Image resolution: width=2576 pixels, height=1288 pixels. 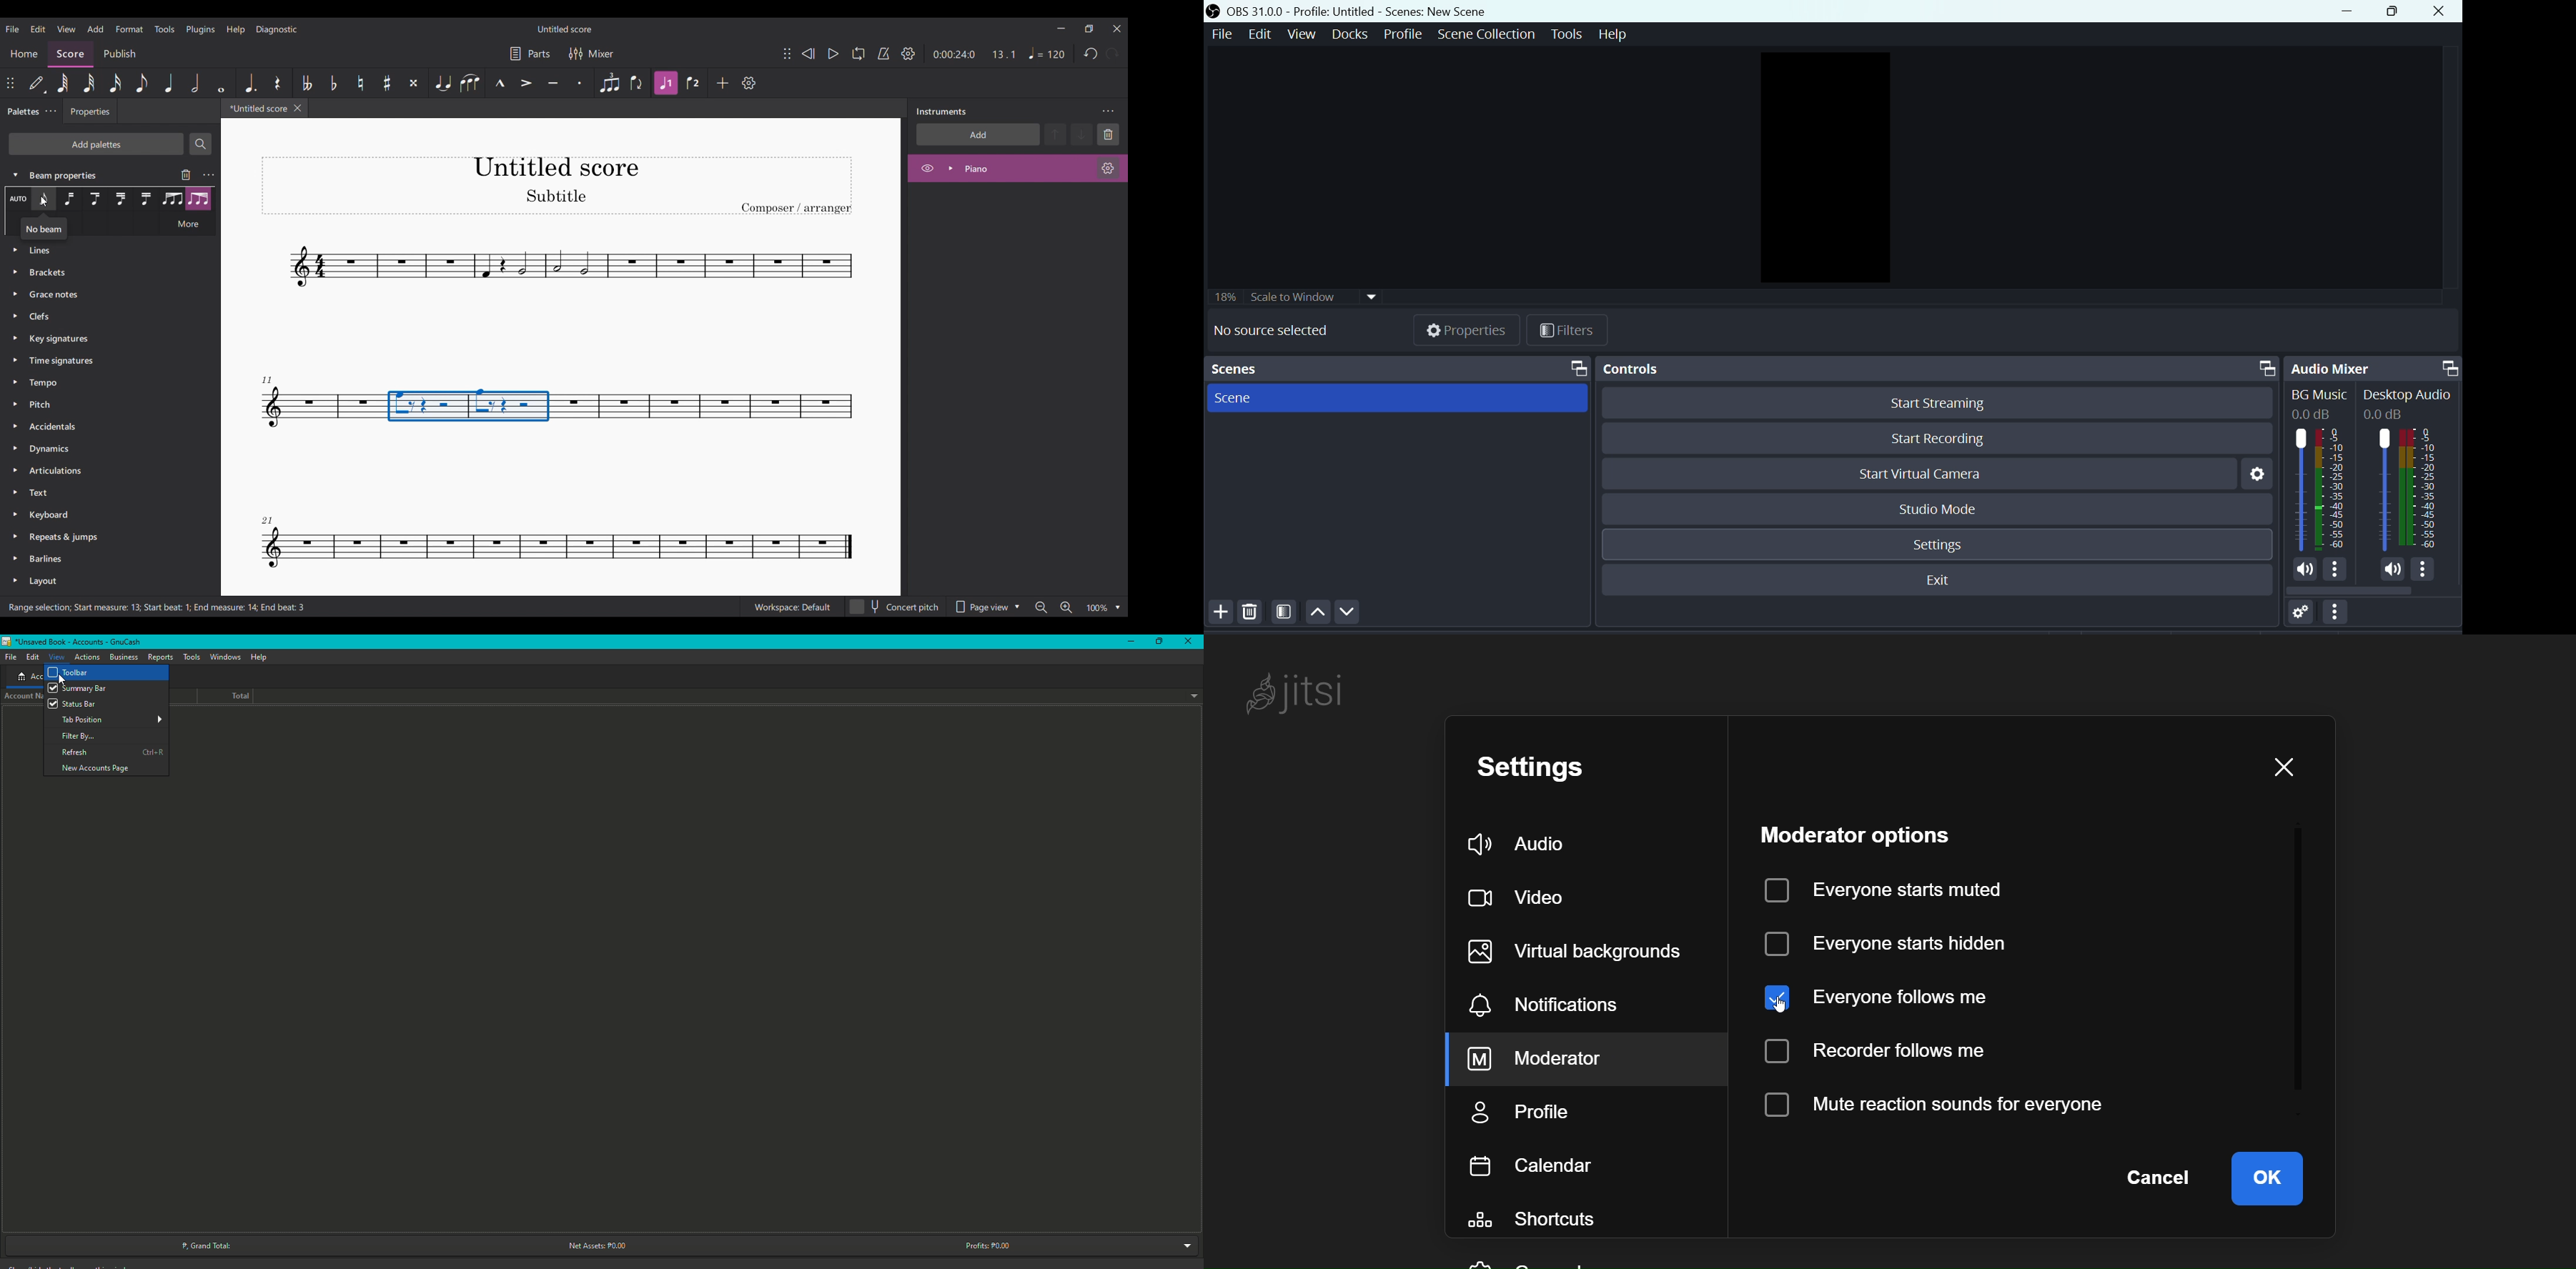 I want to click on jitsi, so click(x=1297, y=689).